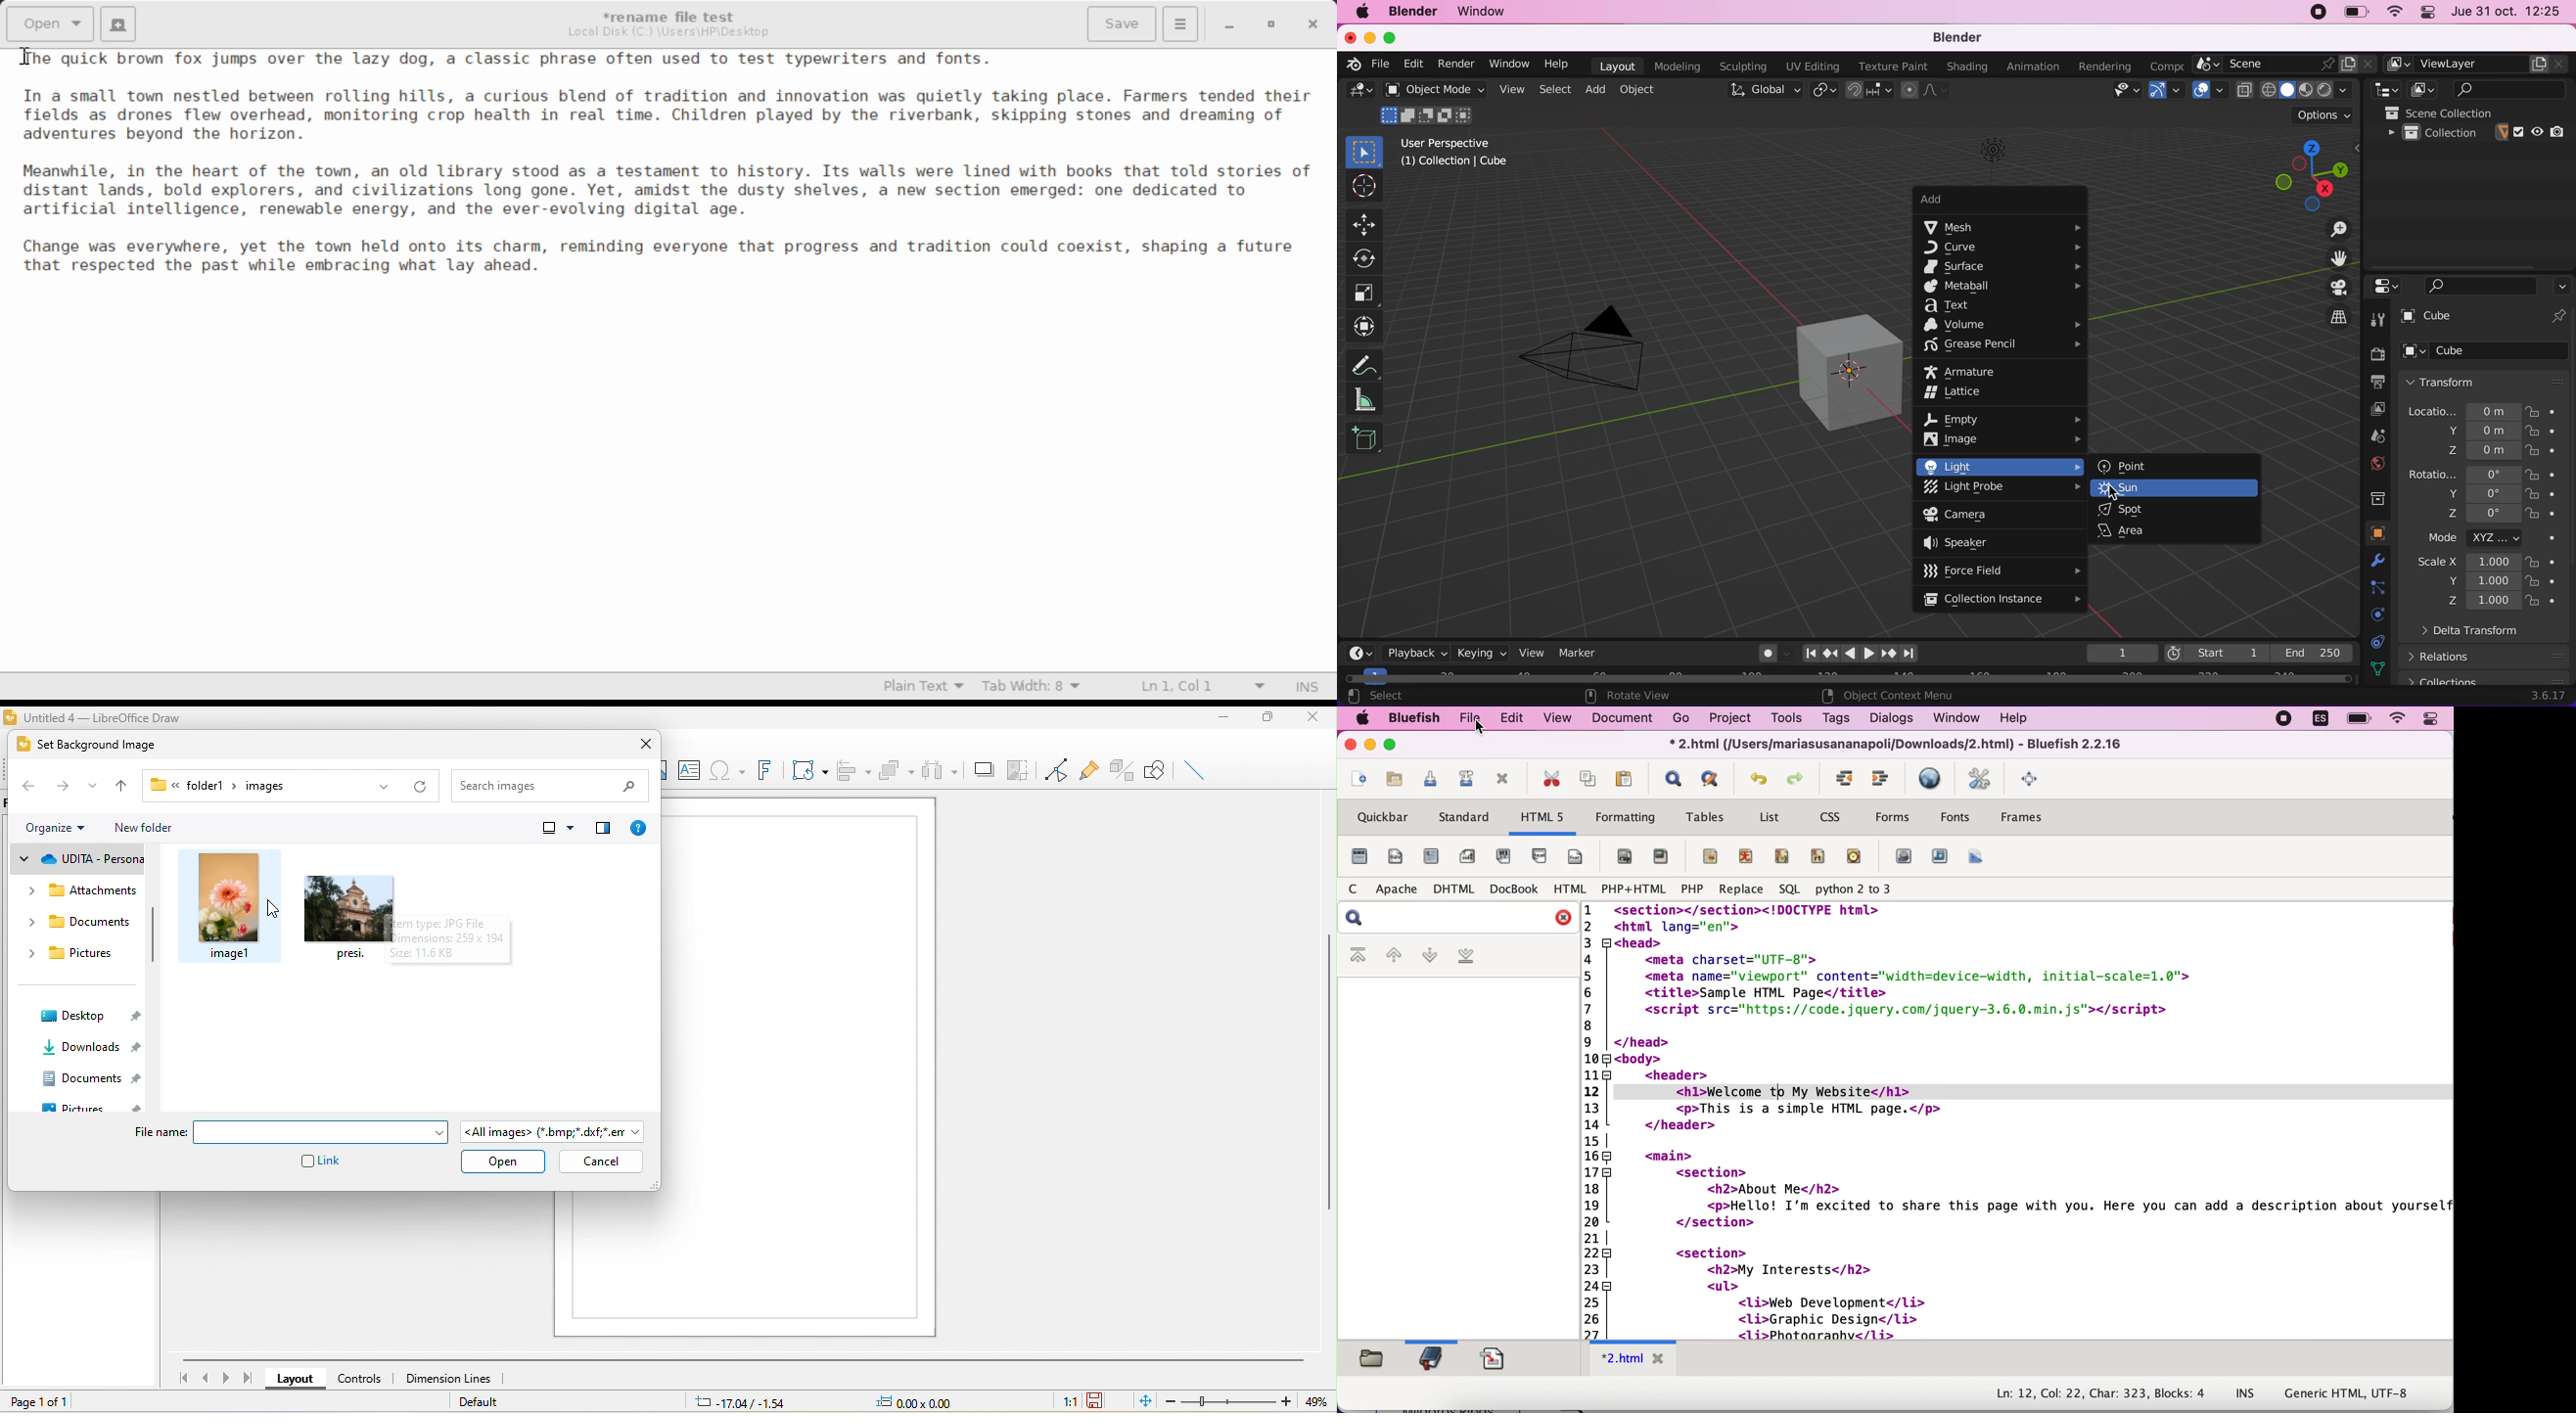  Describe the element at coordinates (326, 1133) in the screenshot. I see `file name` at that location.